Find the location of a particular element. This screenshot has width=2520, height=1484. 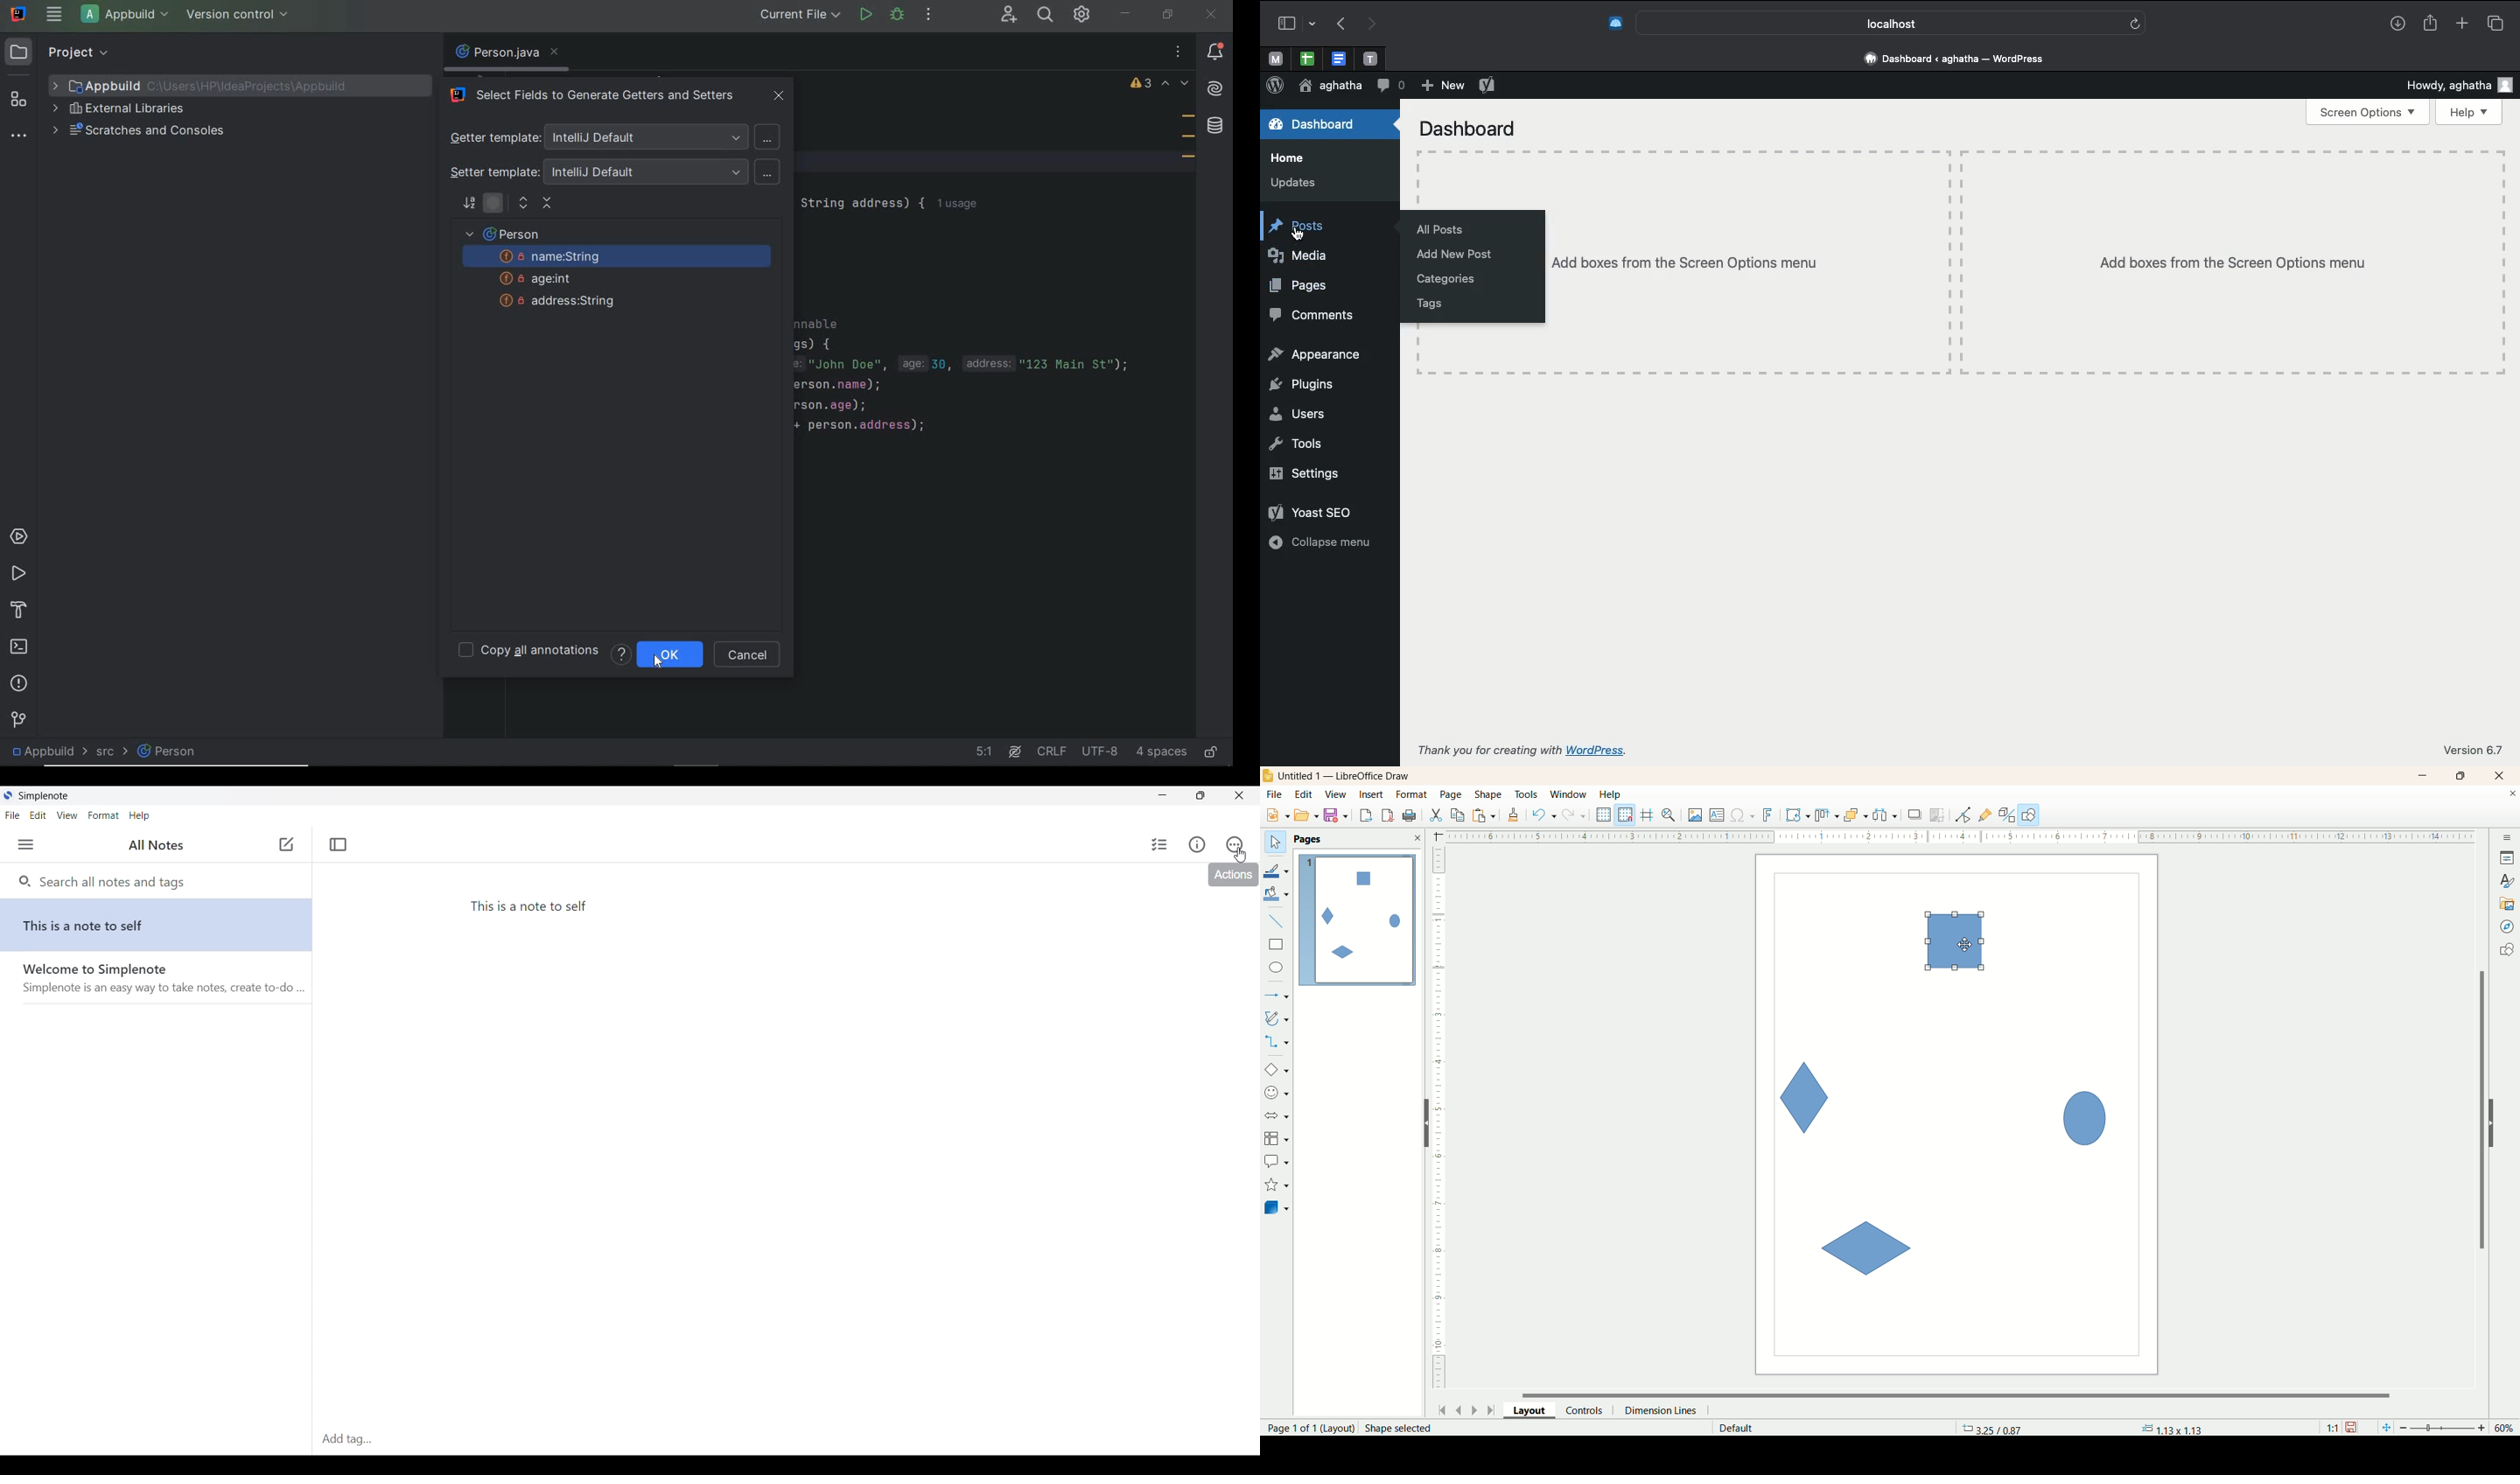

Yoast SEO is located at coordinates (1307, 510).